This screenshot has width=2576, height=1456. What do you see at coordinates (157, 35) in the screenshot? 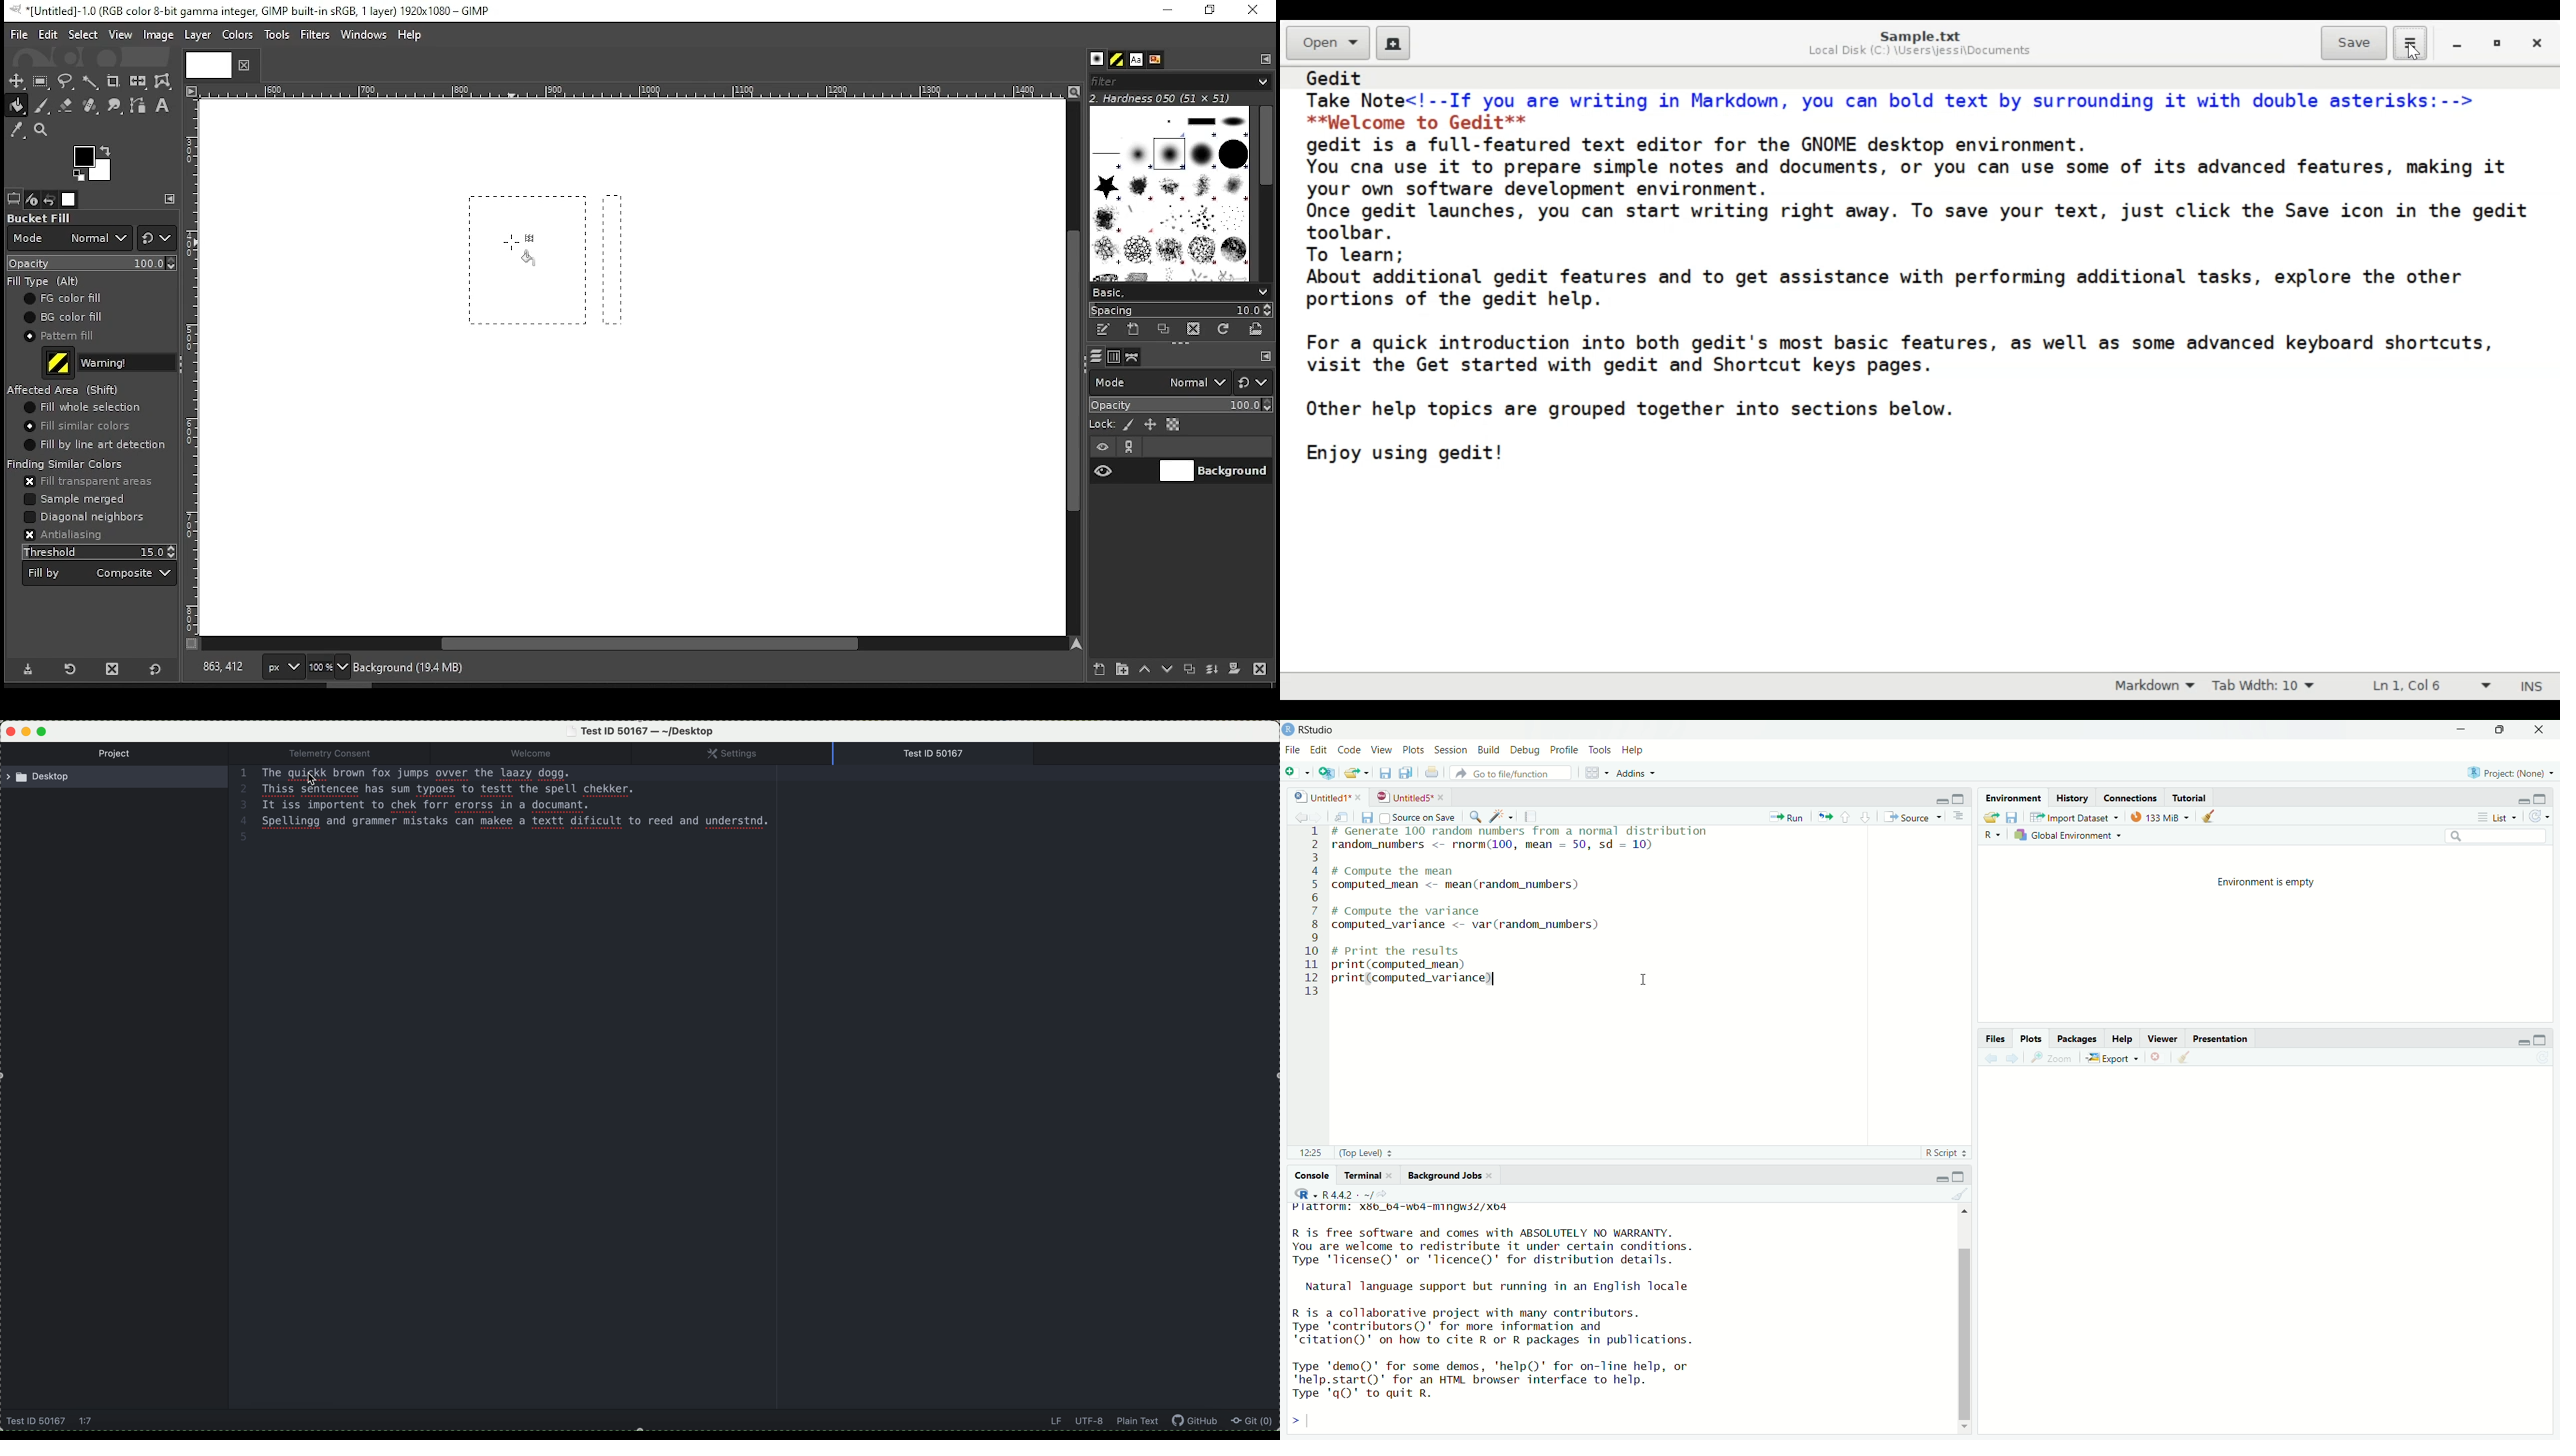
I see `image` at bounding box center [157, 35].